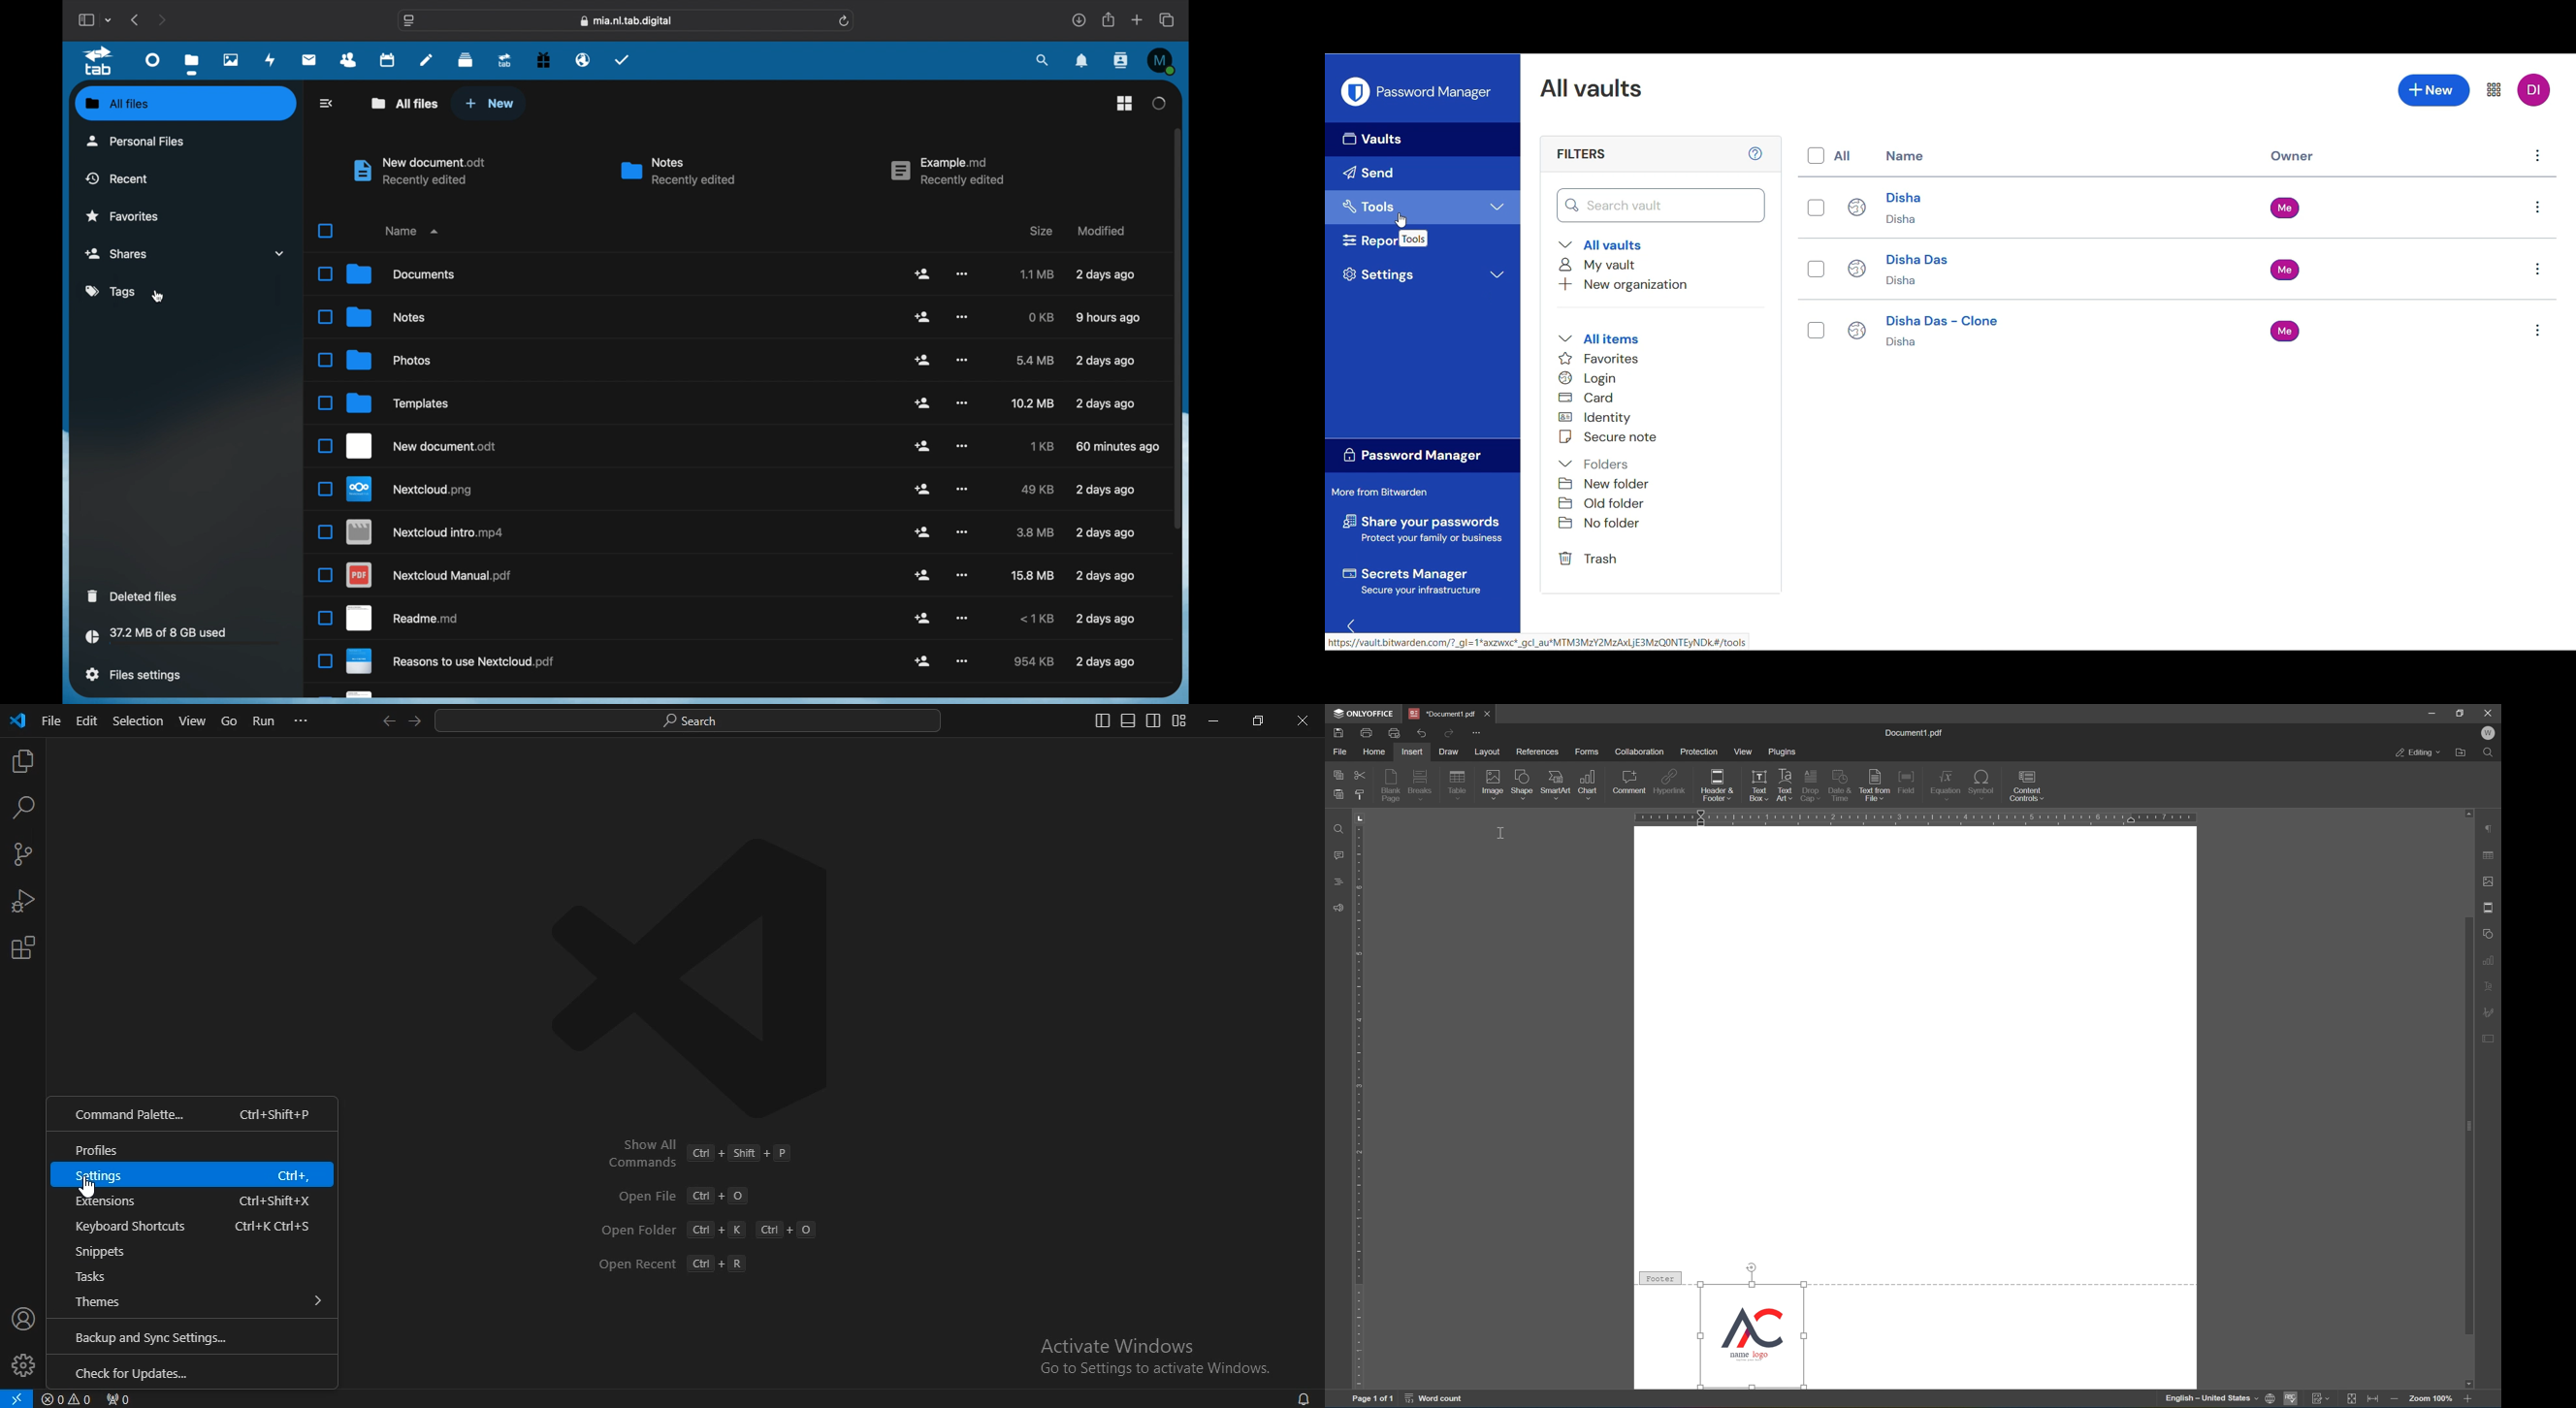 The width and height of the screenshot is (2576, 1428). I want to click on calendar, so click(389, 59).